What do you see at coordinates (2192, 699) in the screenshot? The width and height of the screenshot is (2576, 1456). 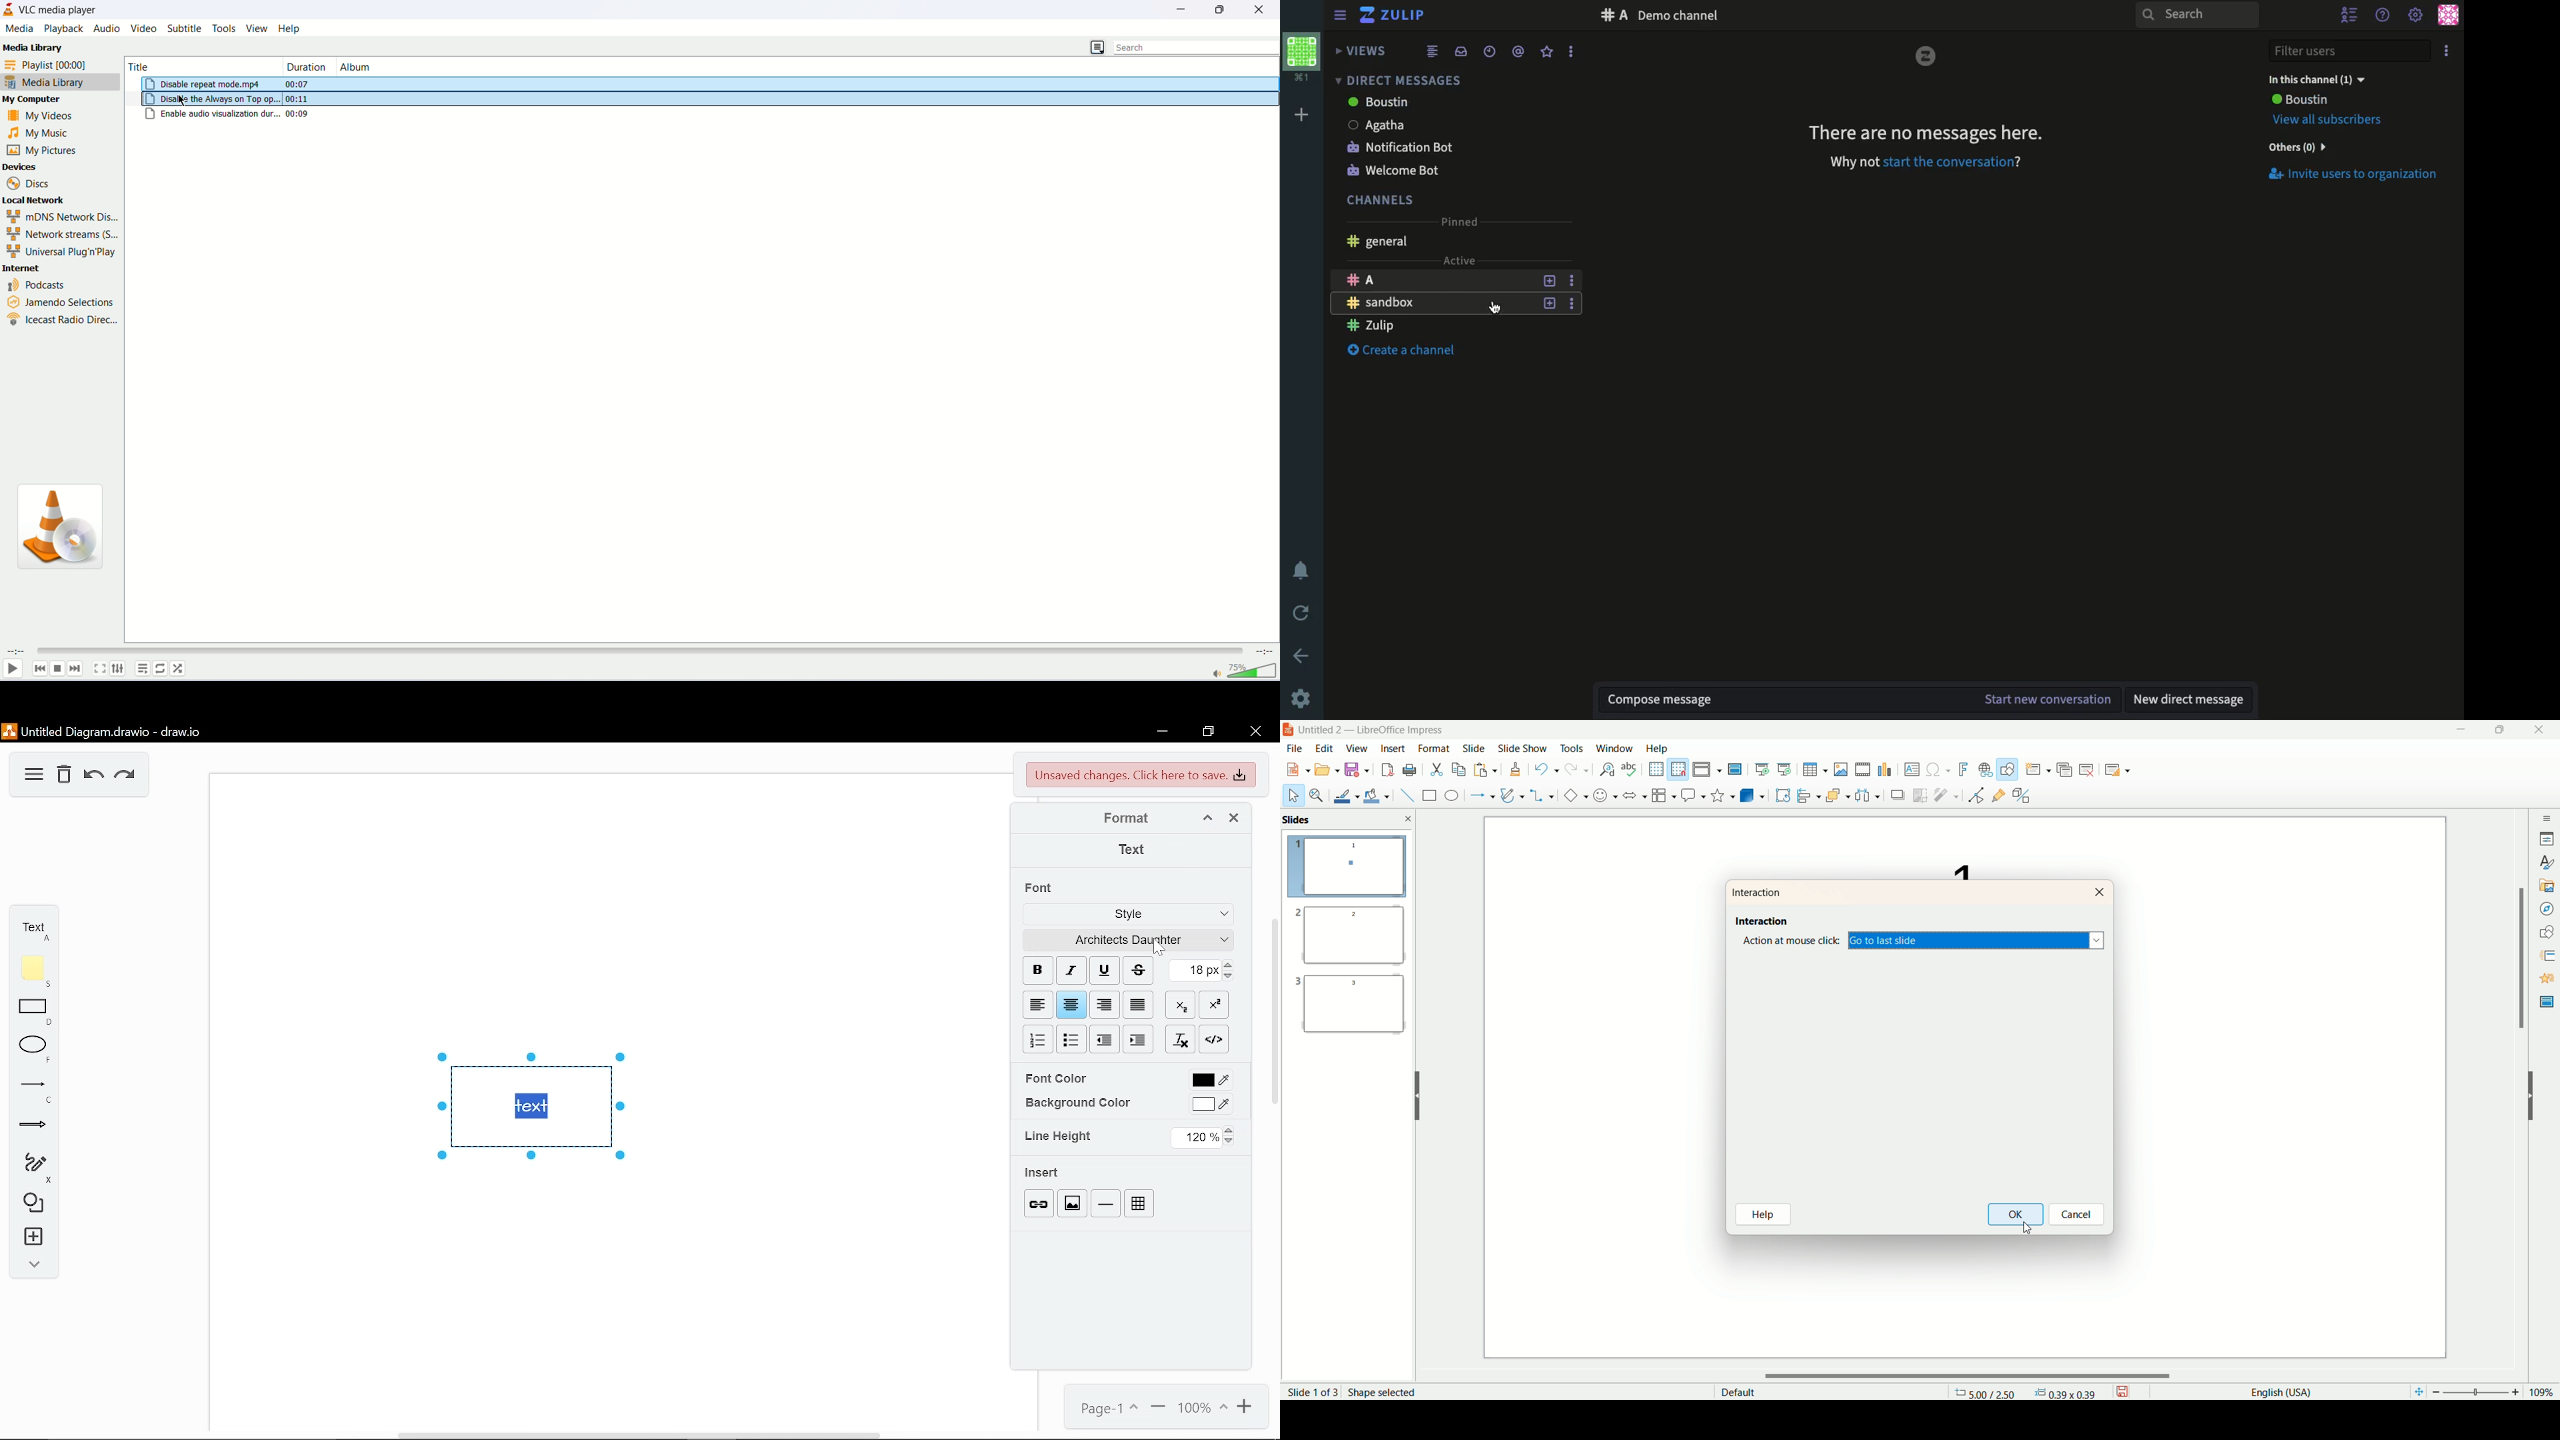 I see `New DM` at bounding box center [2192, 699].